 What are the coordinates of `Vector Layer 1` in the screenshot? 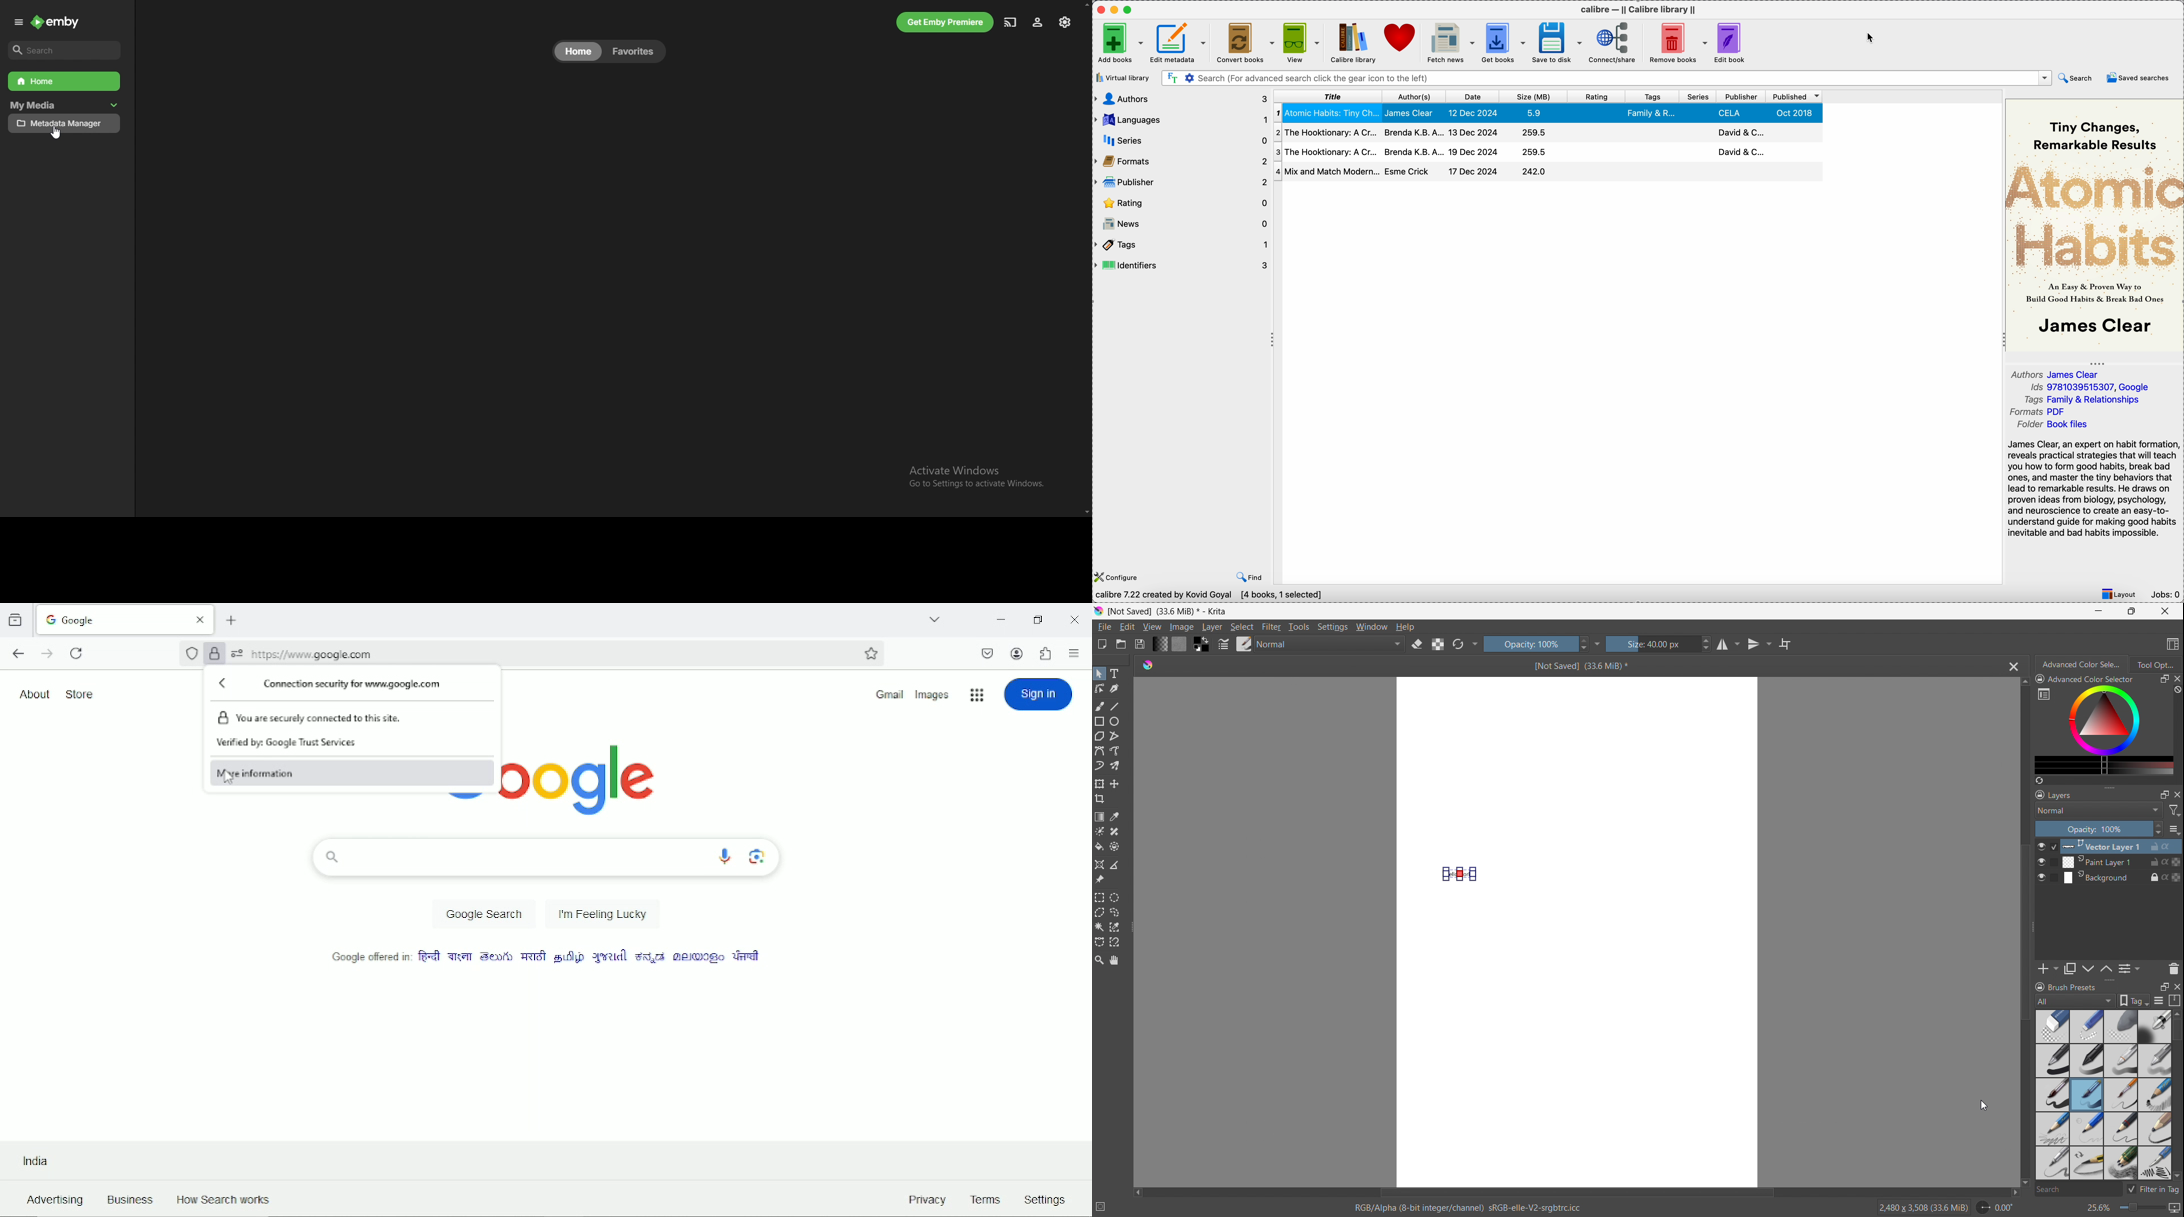 It's located at (2116, 846).